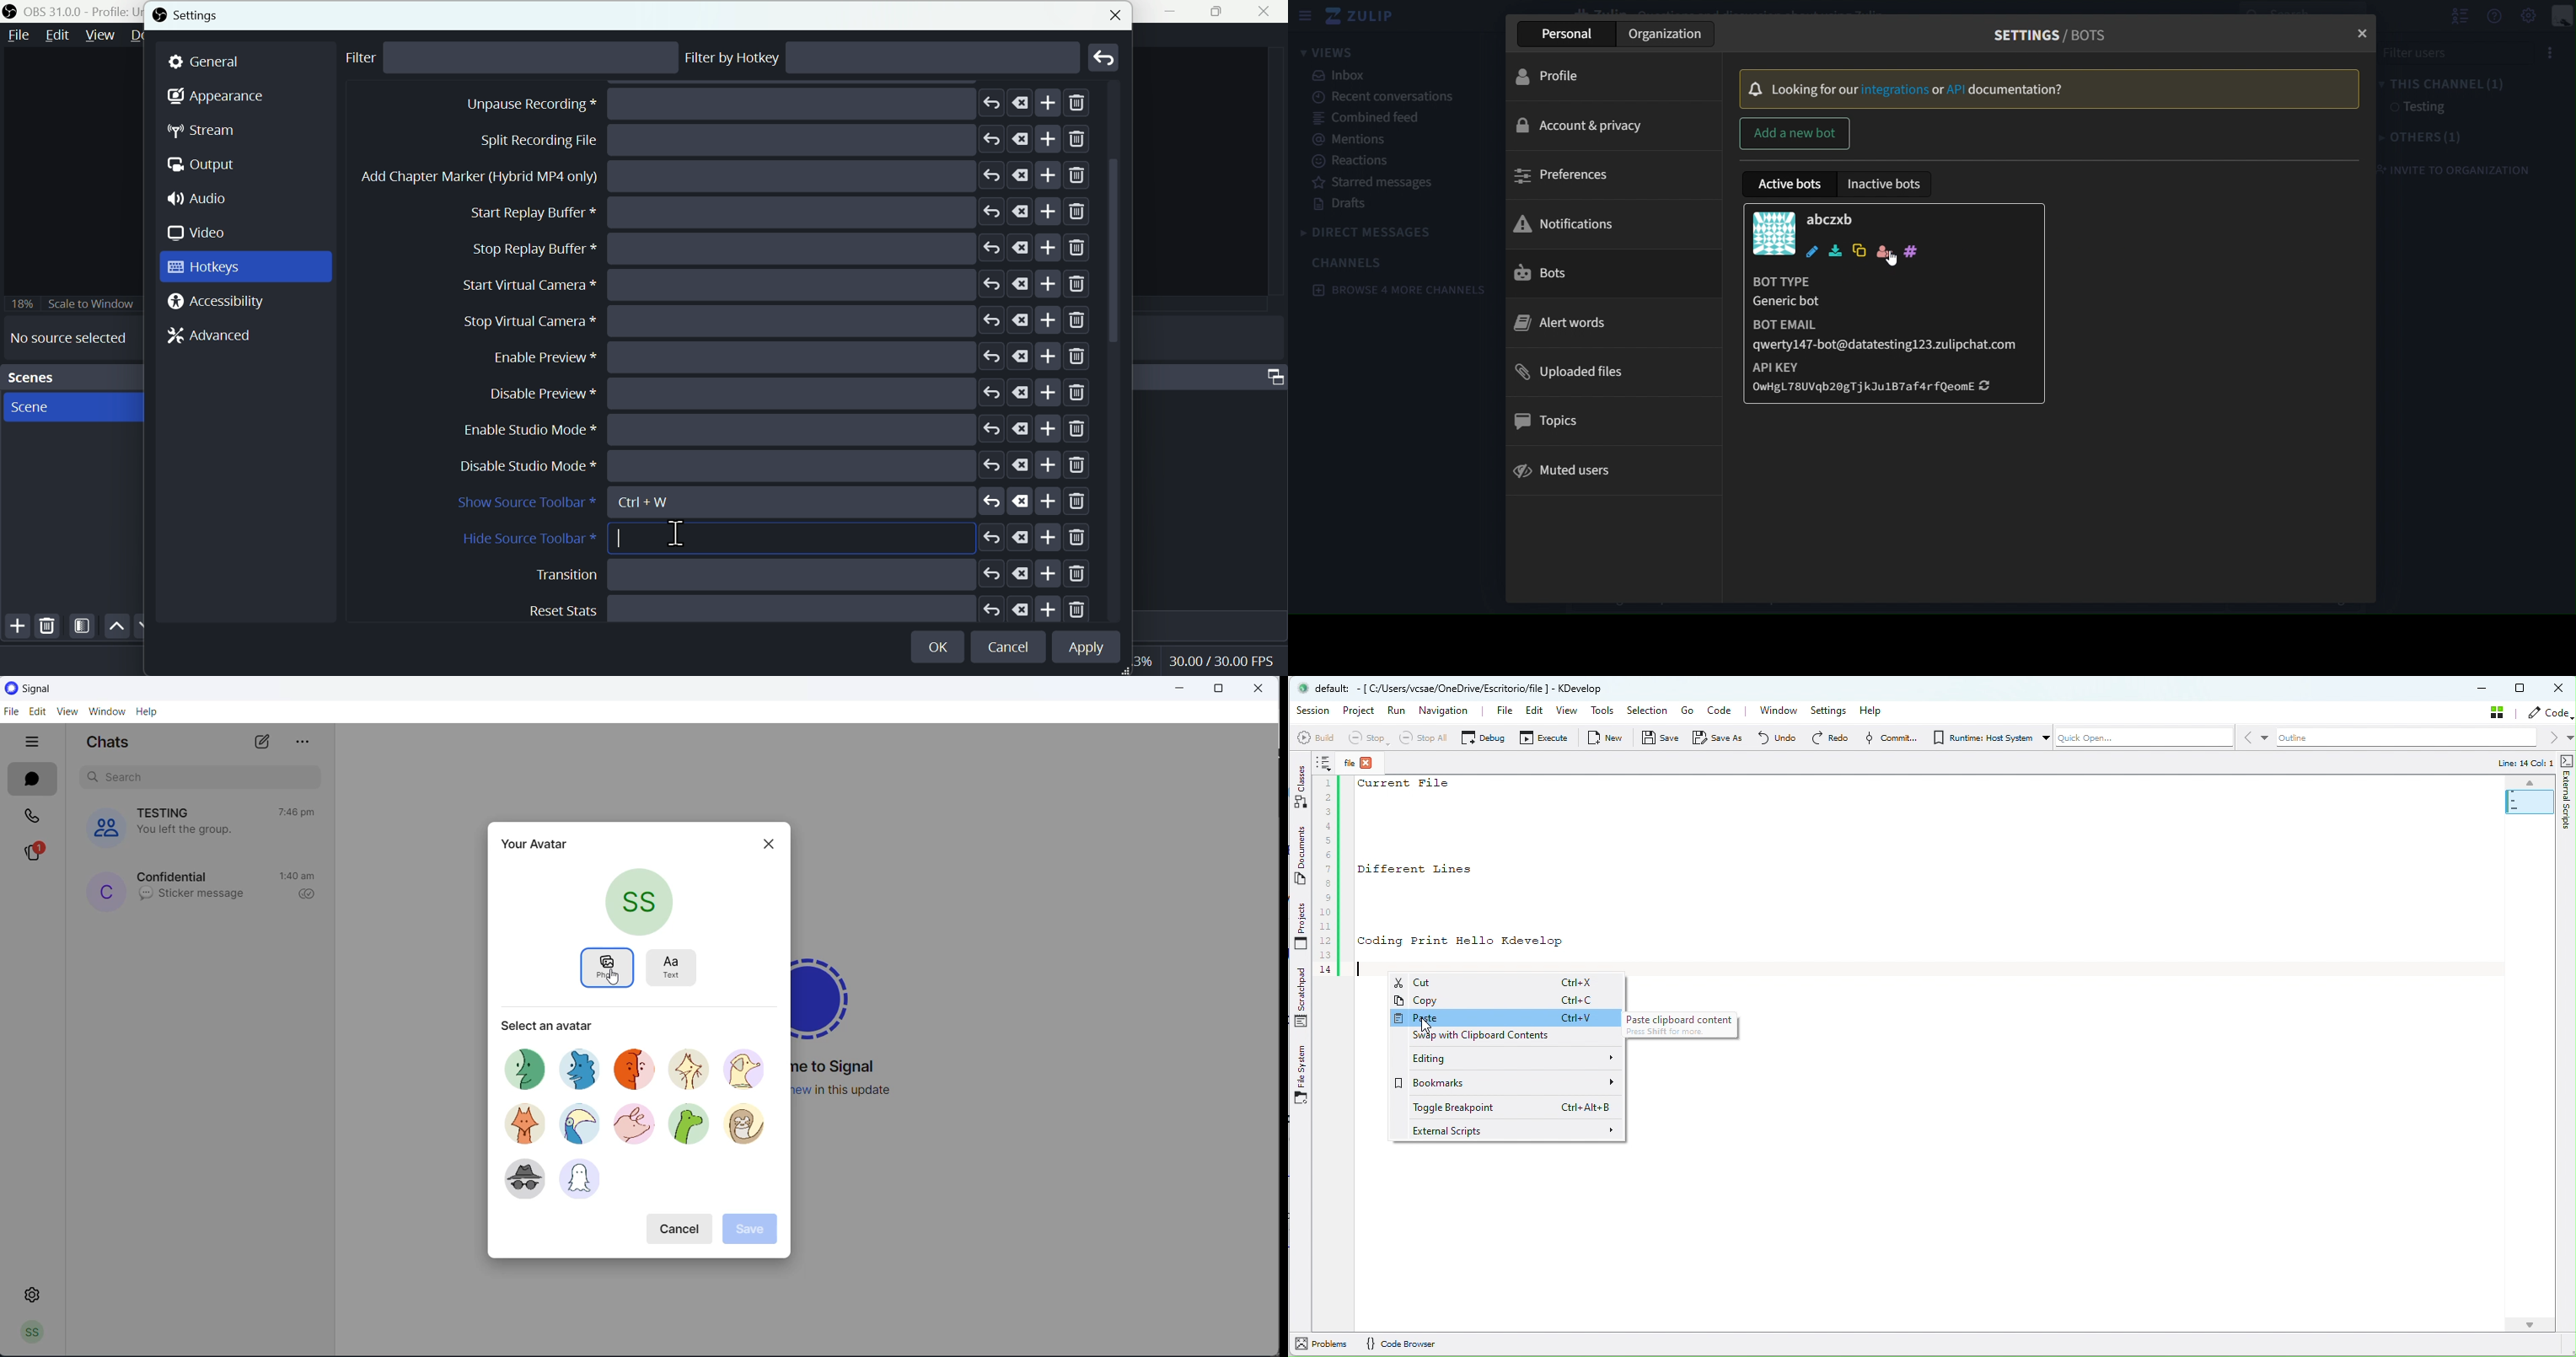  Describe the element at coordinates (780, 355) in the screenshot. I see `Start replay buffer` at that location.